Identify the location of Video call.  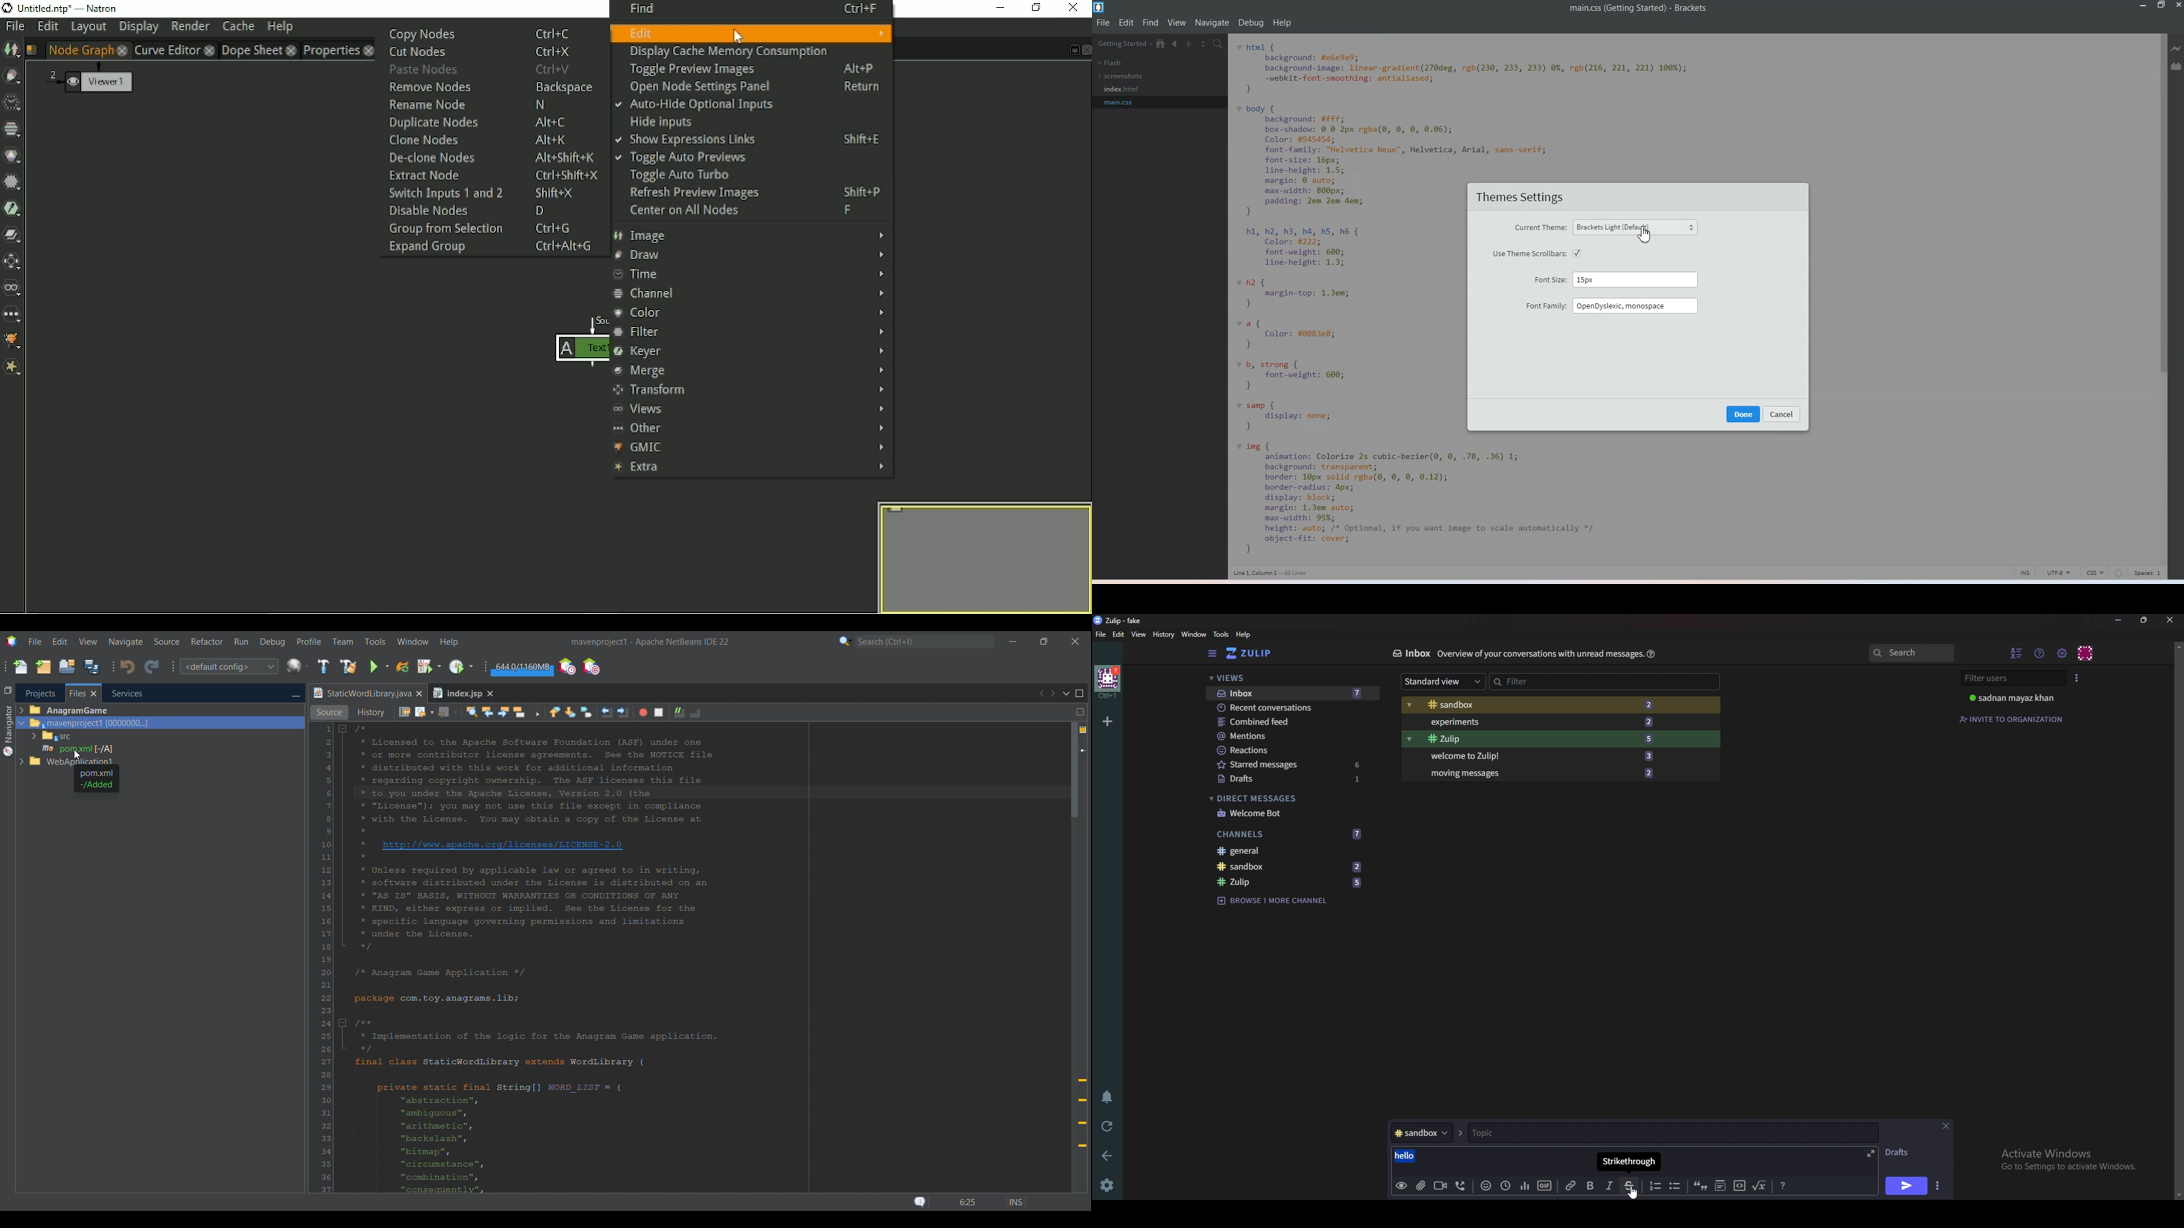
(1440, 1188).